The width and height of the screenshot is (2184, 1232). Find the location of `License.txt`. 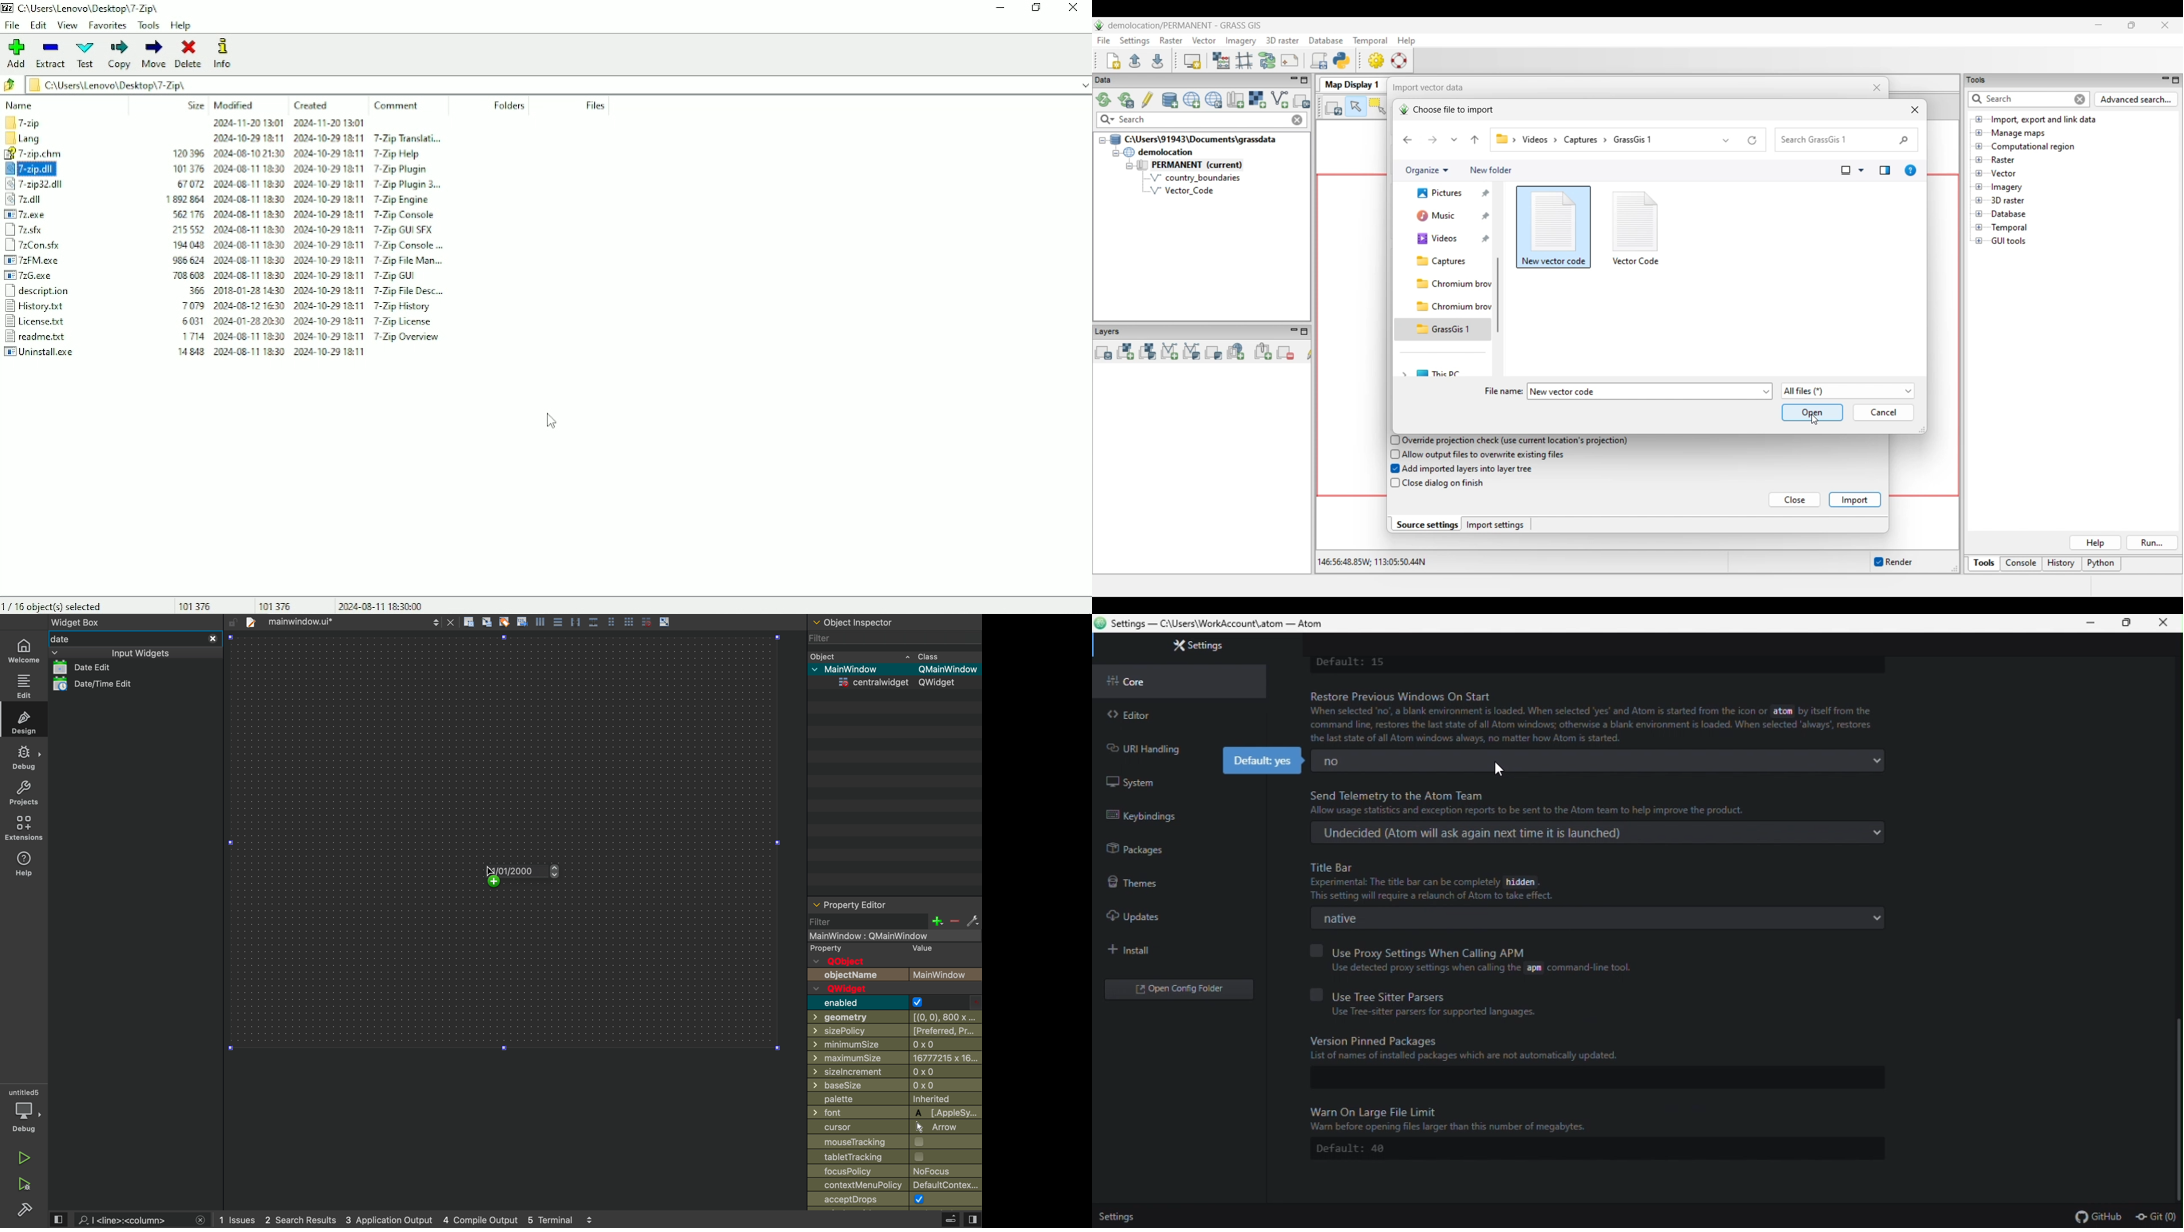

License.txt is located at coordinates (39, 323).